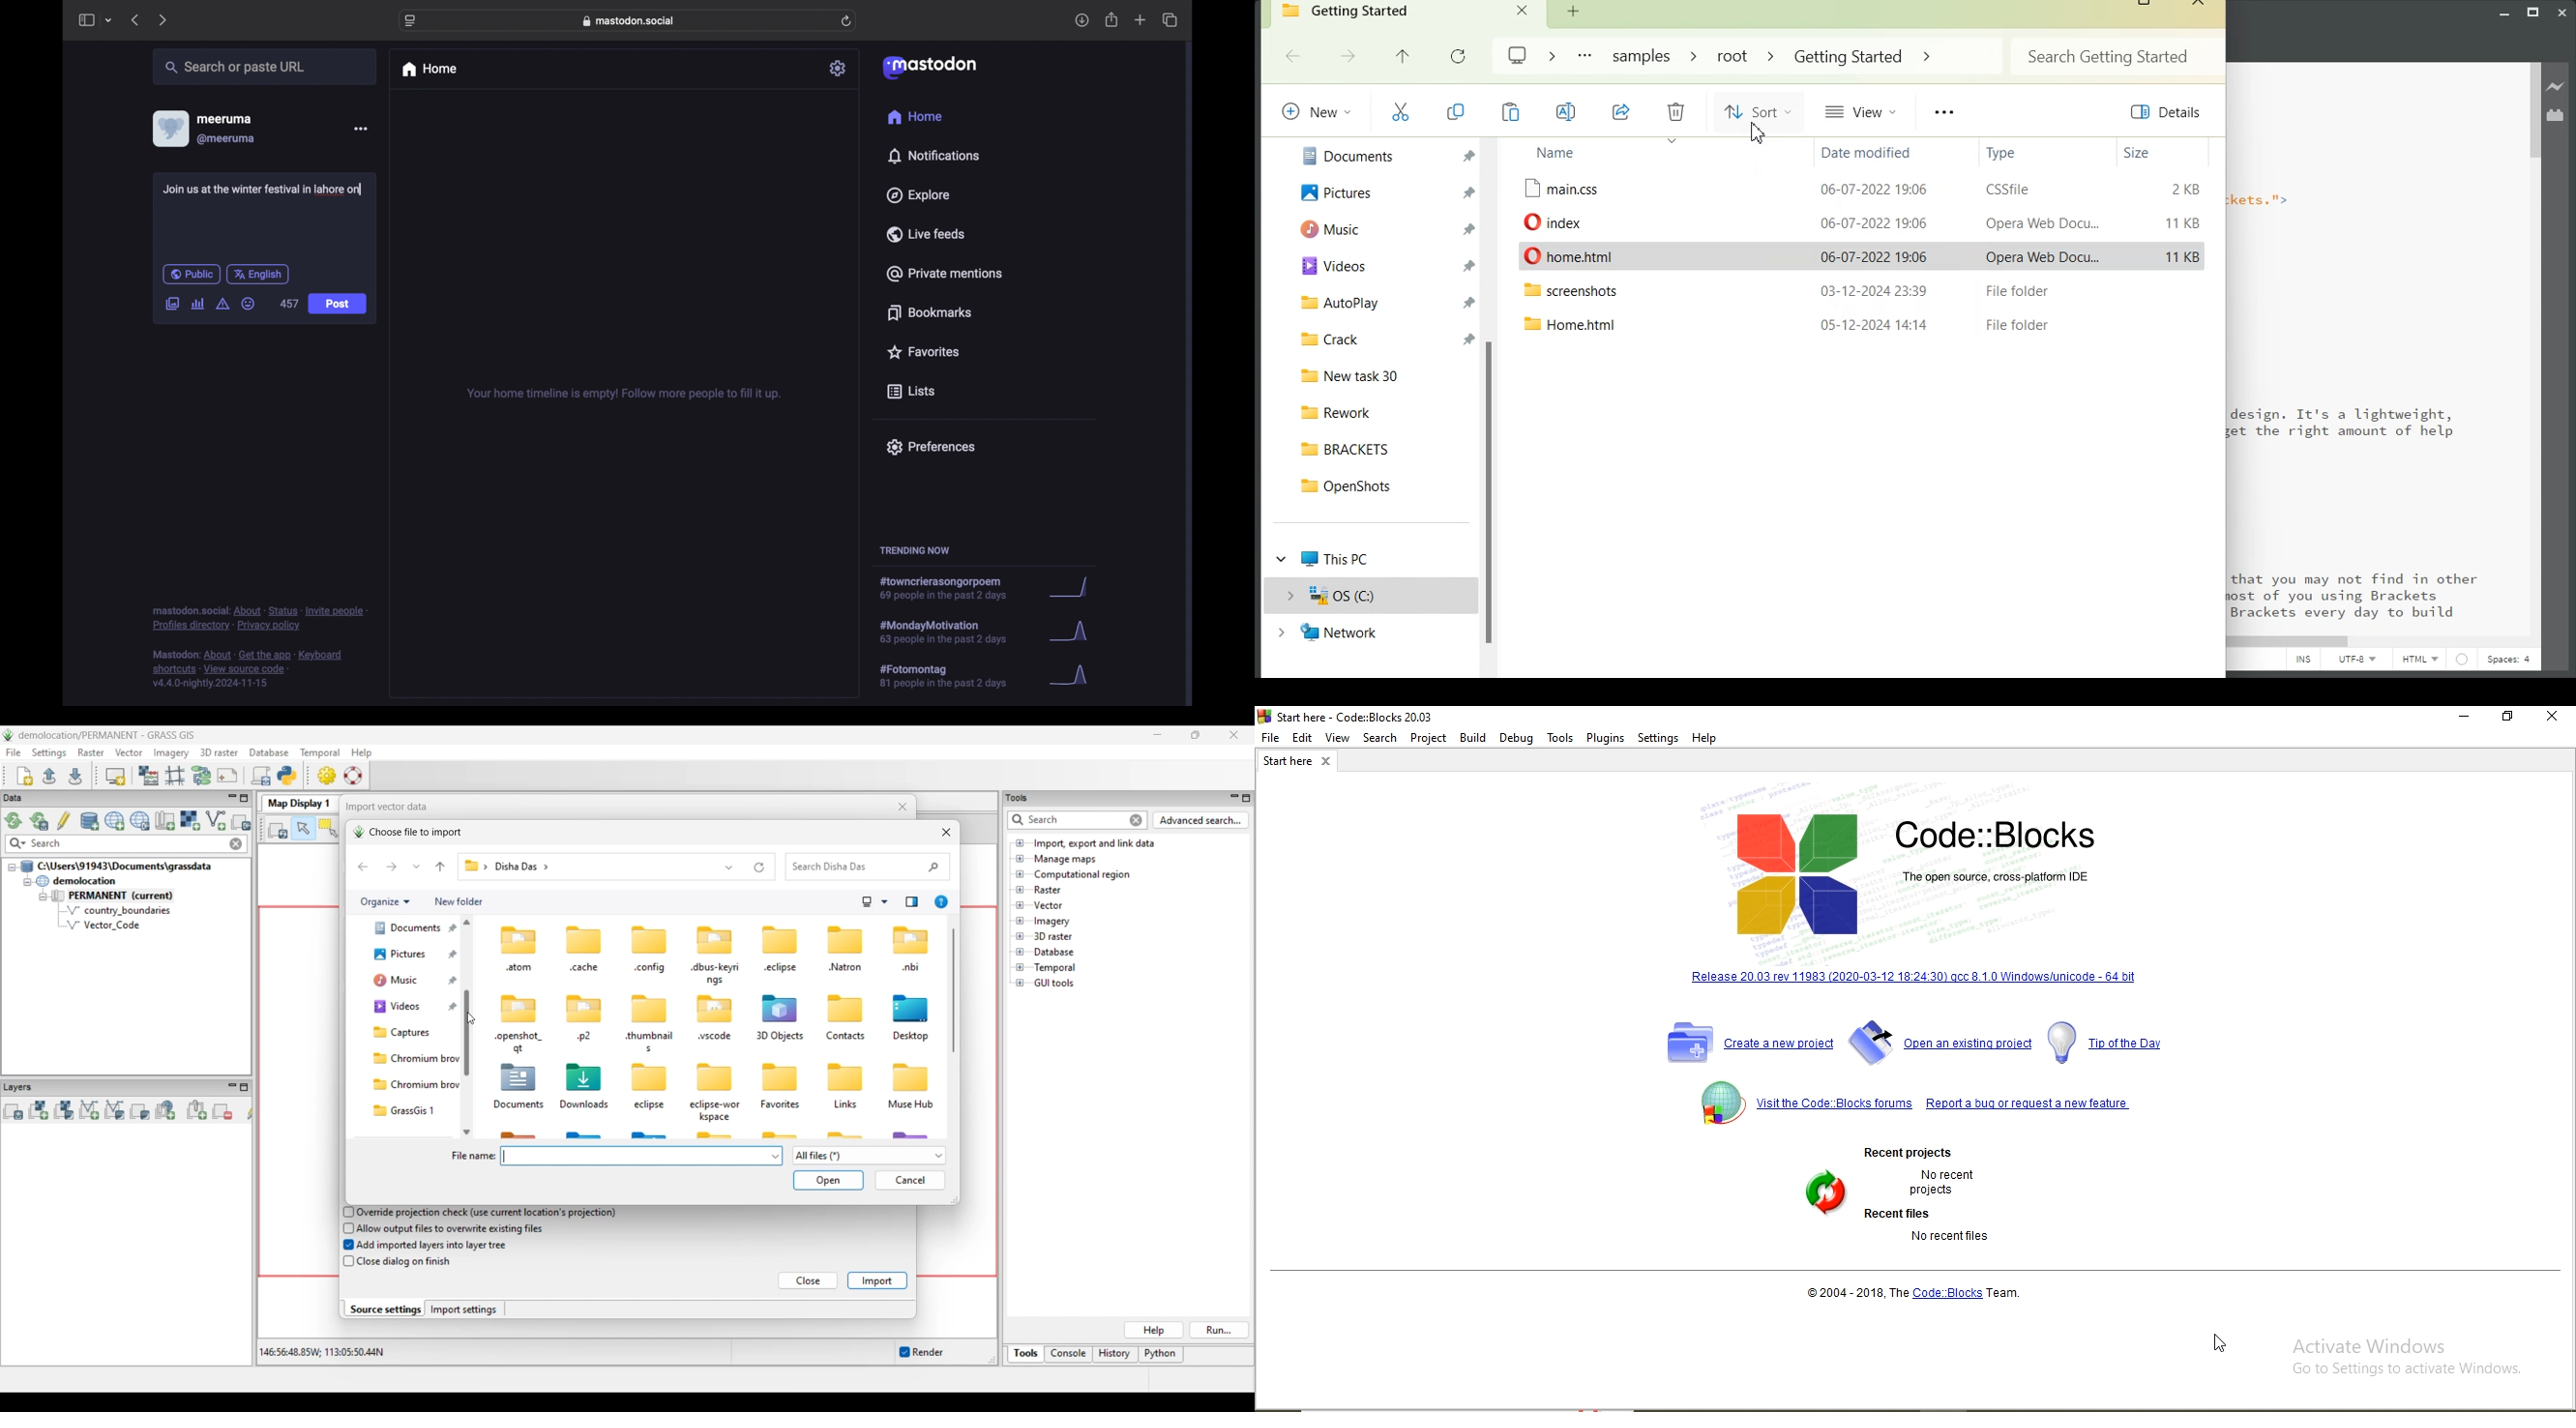  What do you see at coordinates (1511, 112) in the screenshot?
I see `Copy` at bounding box center [1511, 112].